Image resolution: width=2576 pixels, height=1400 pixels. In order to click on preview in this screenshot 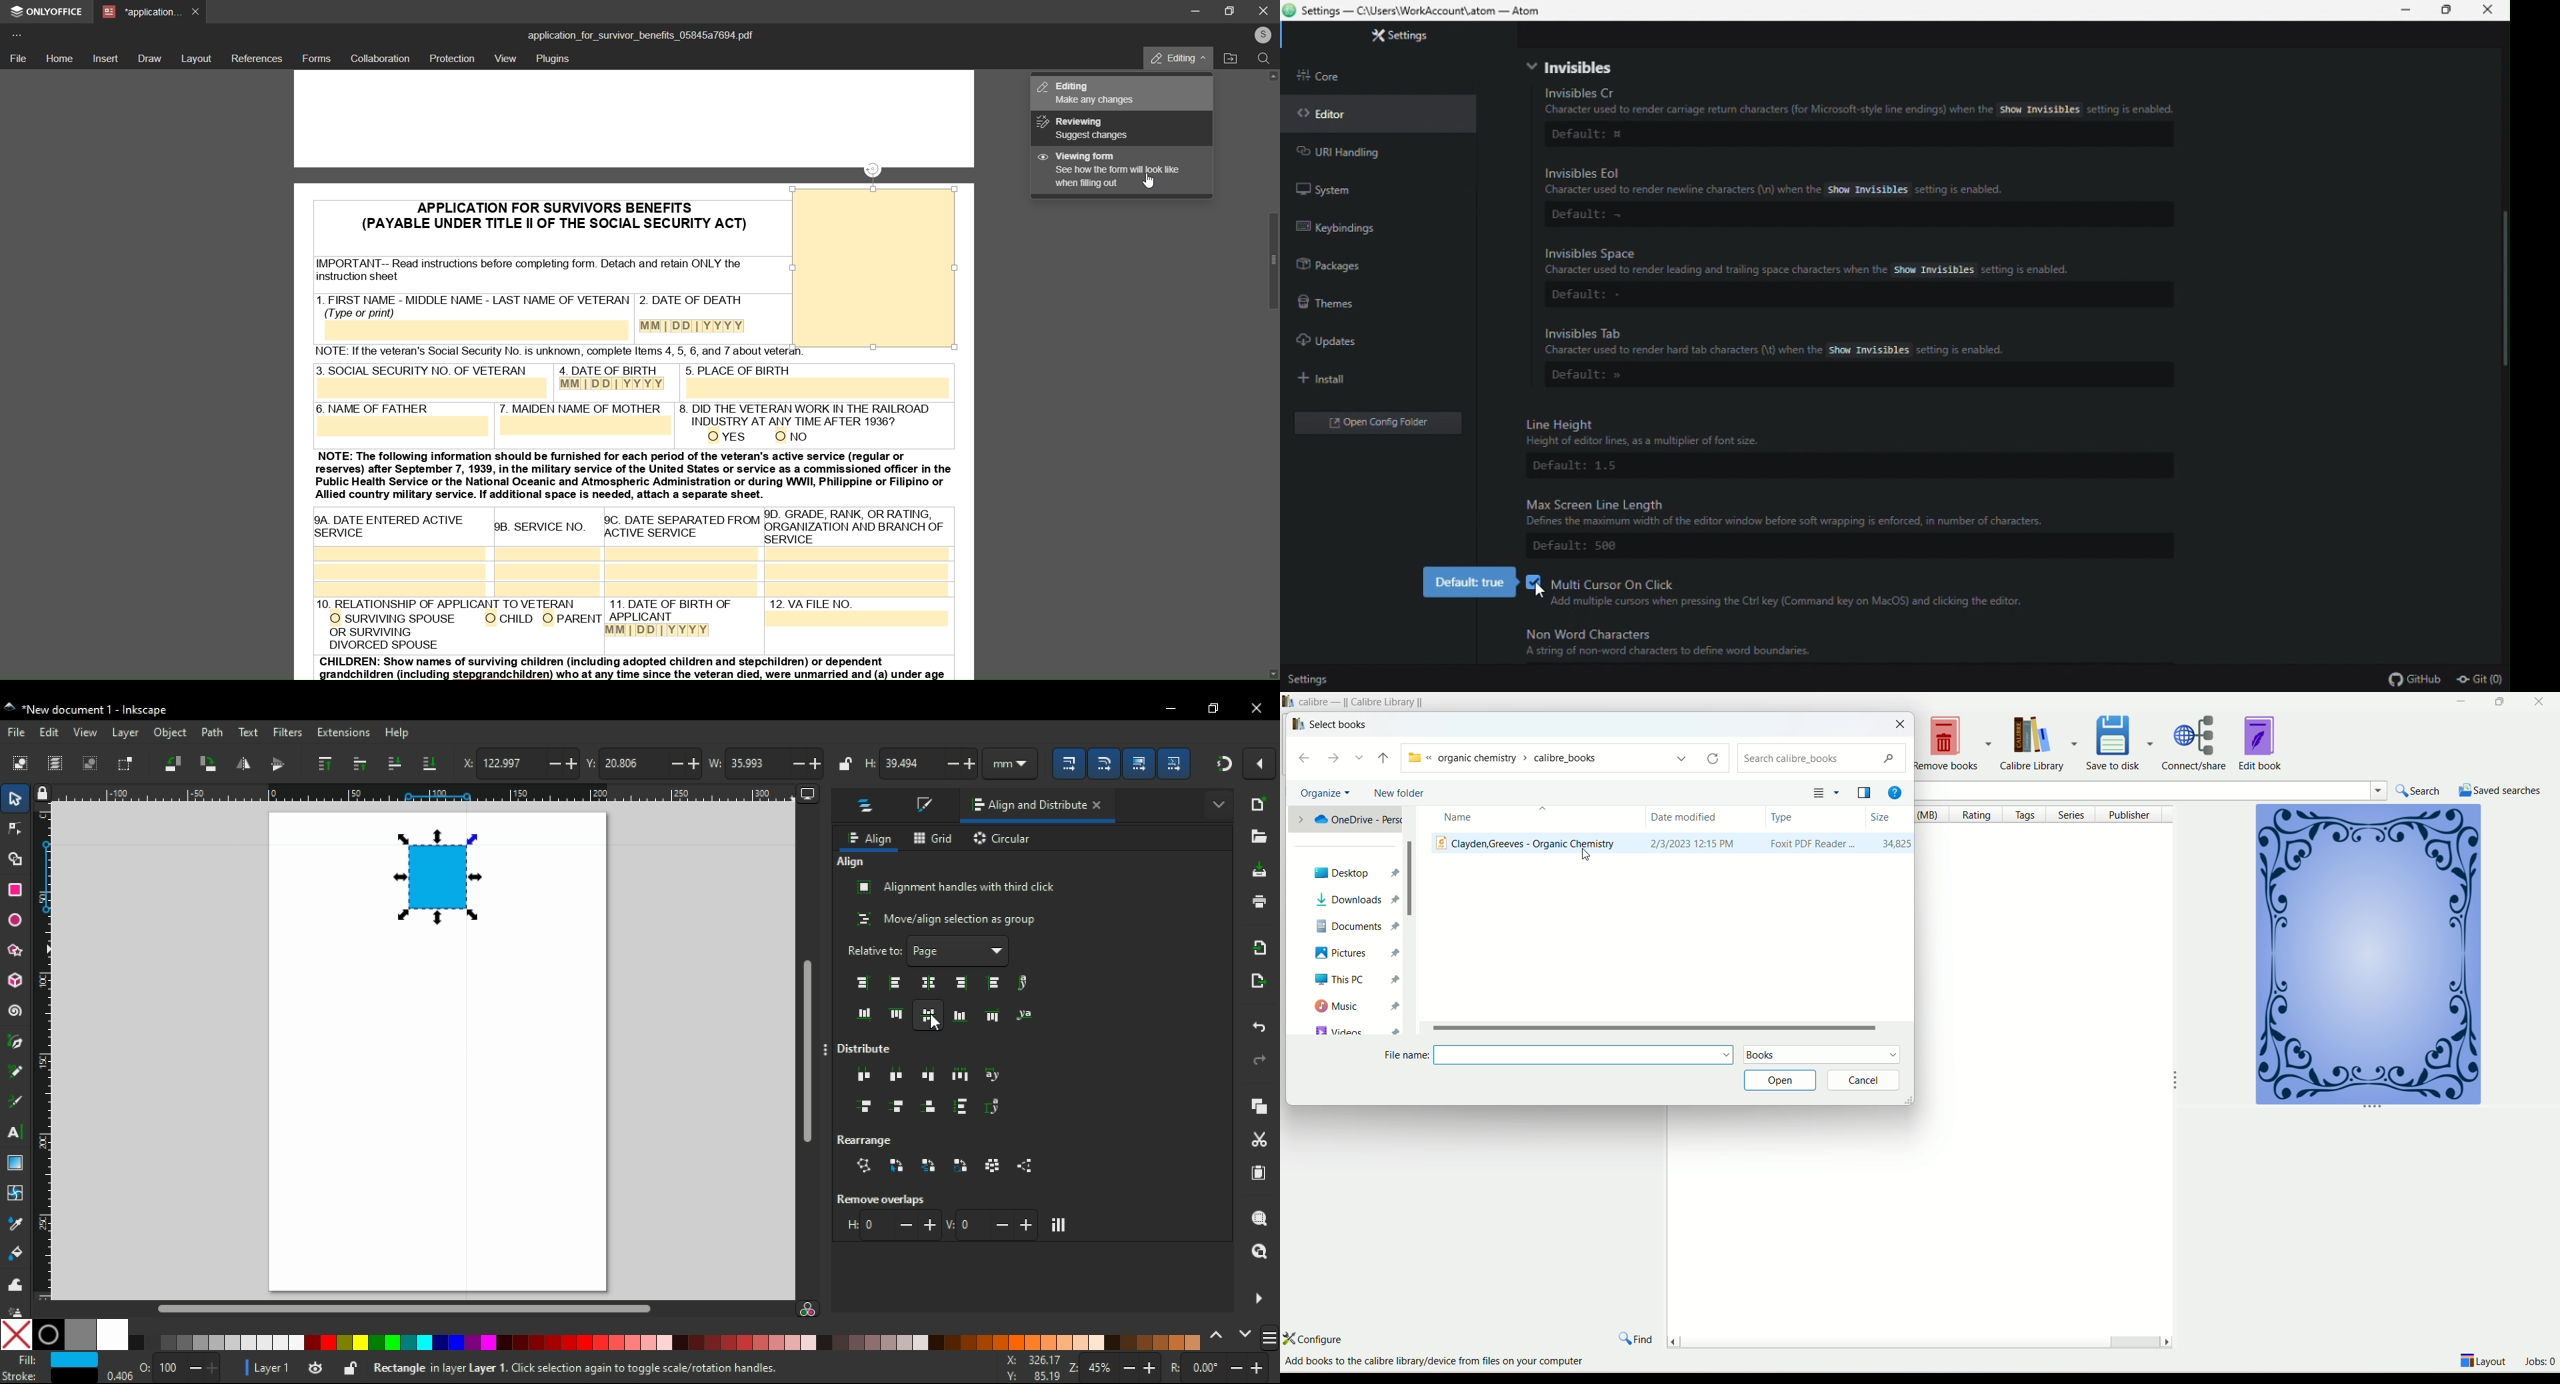, I will do `click(1865, 791)`.